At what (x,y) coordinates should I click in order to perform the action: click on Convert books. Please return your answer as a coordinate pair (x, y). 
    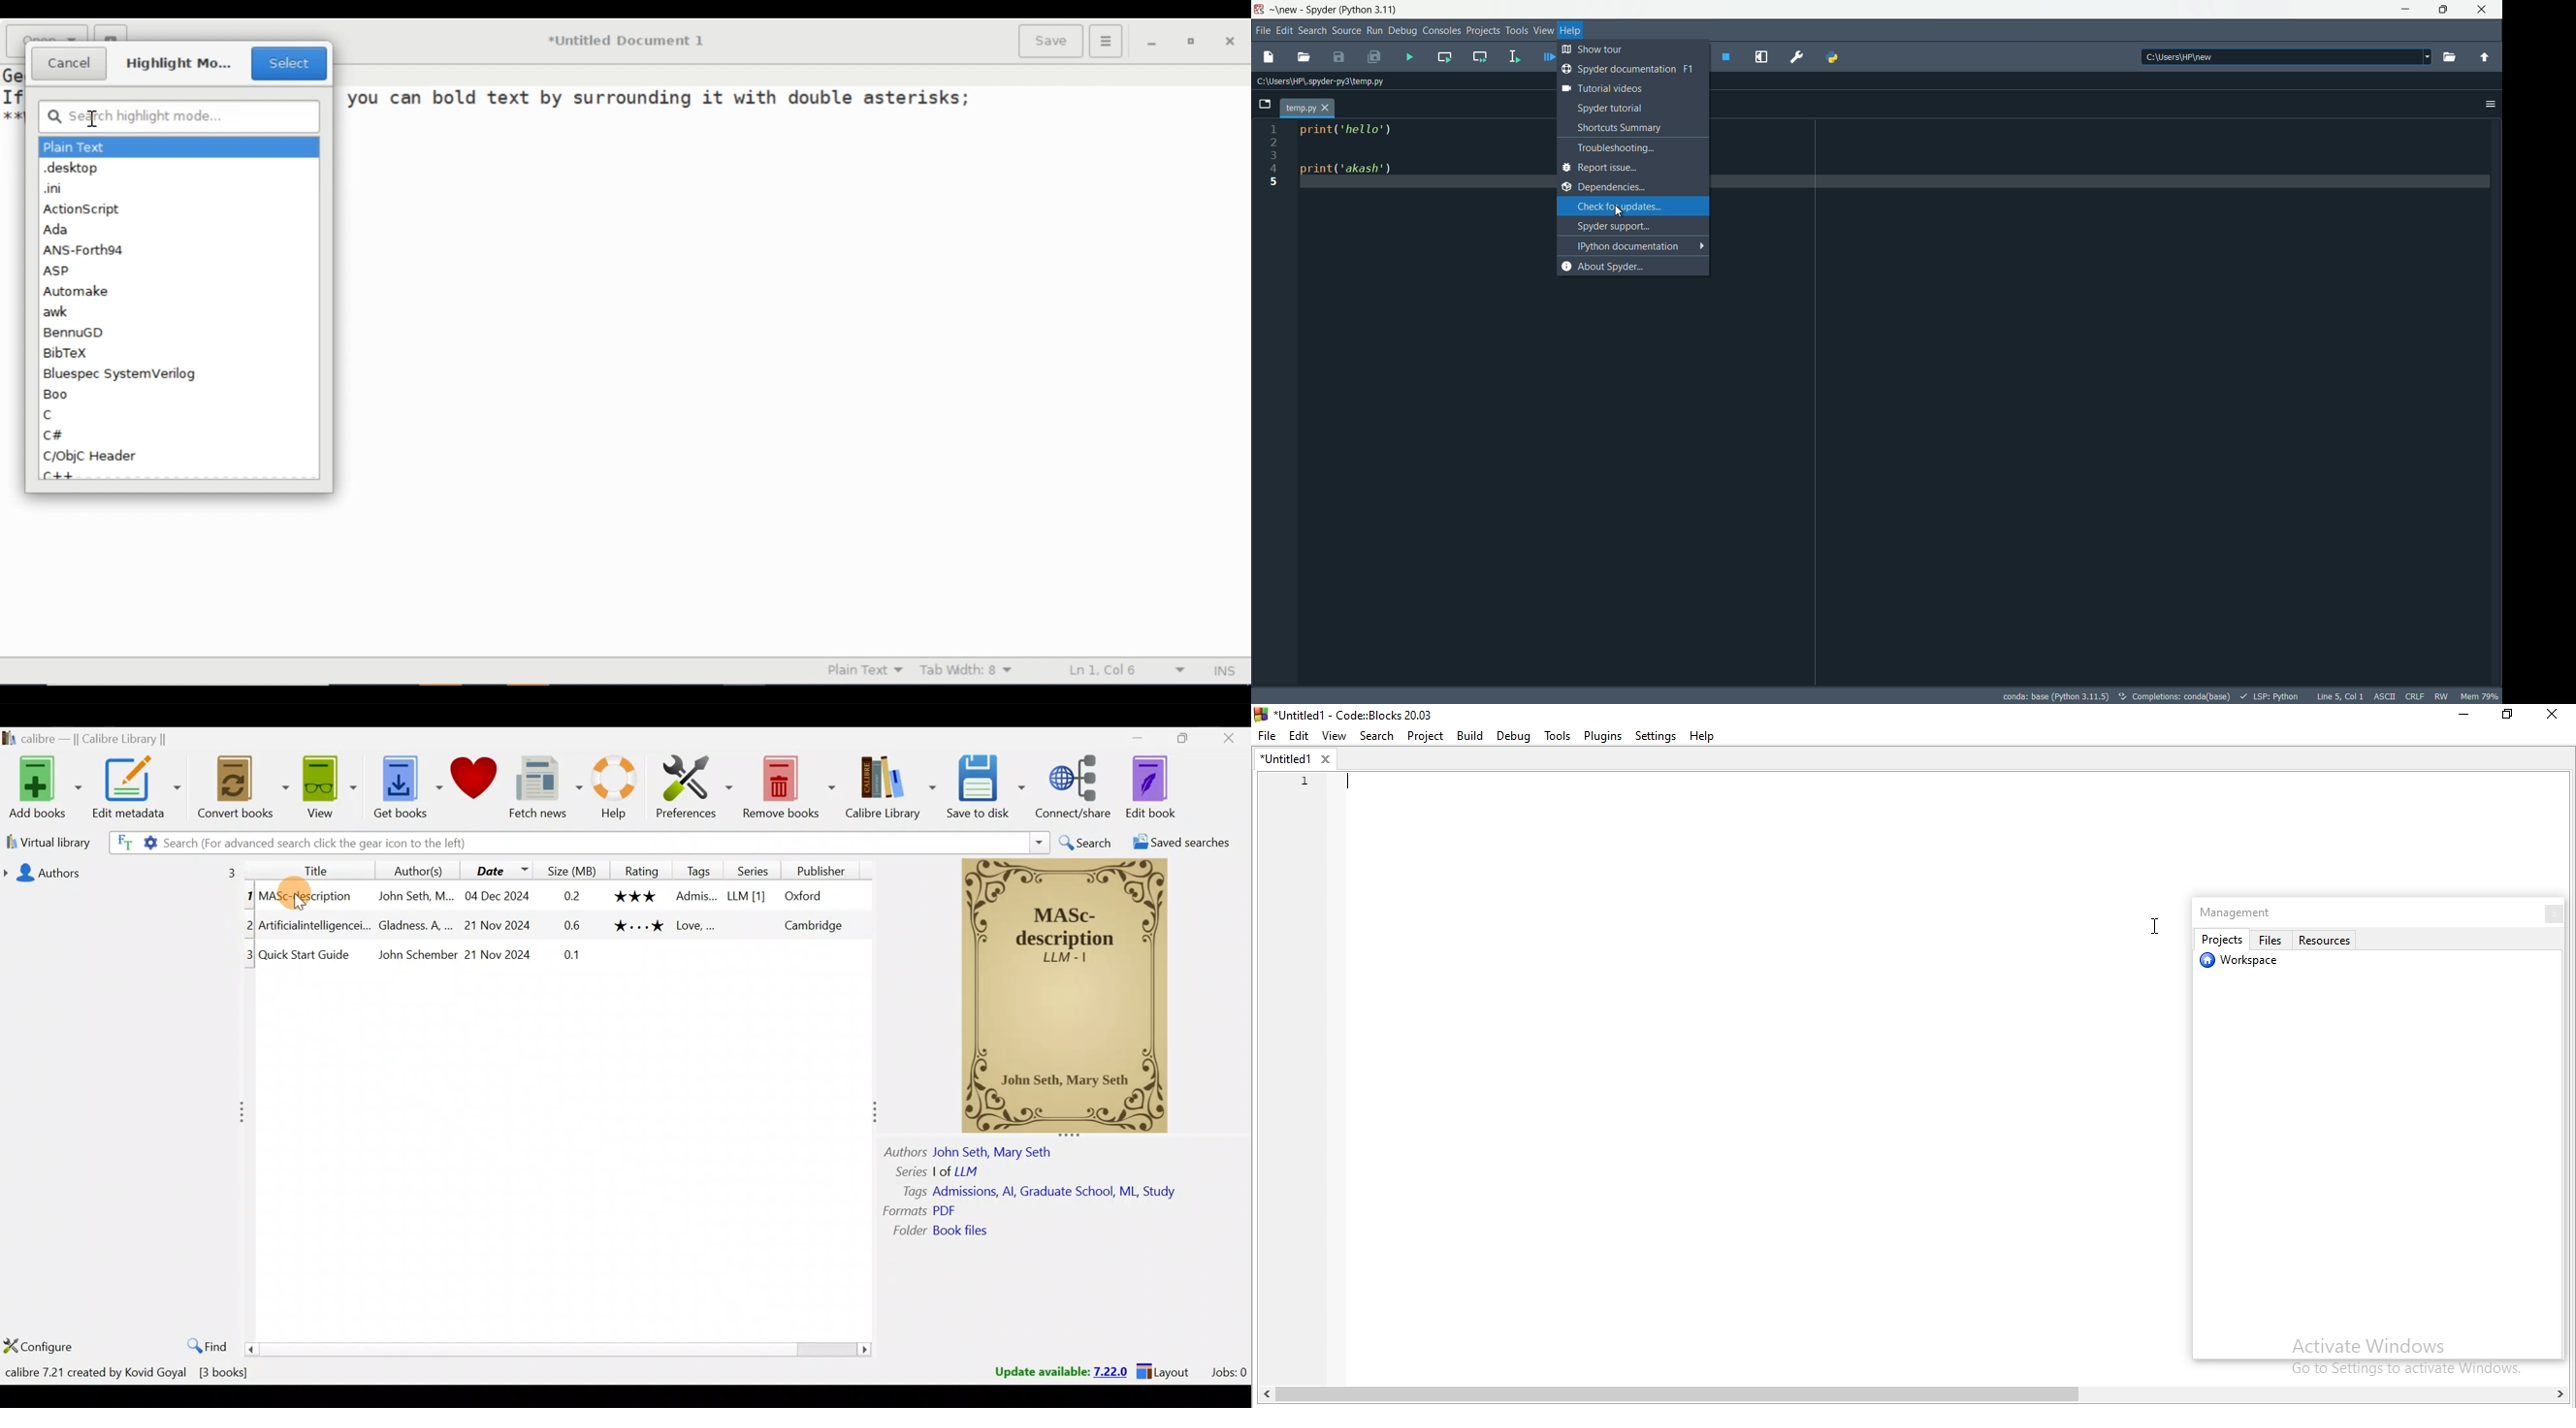
    Looking at the image, I should click on (244, 790).